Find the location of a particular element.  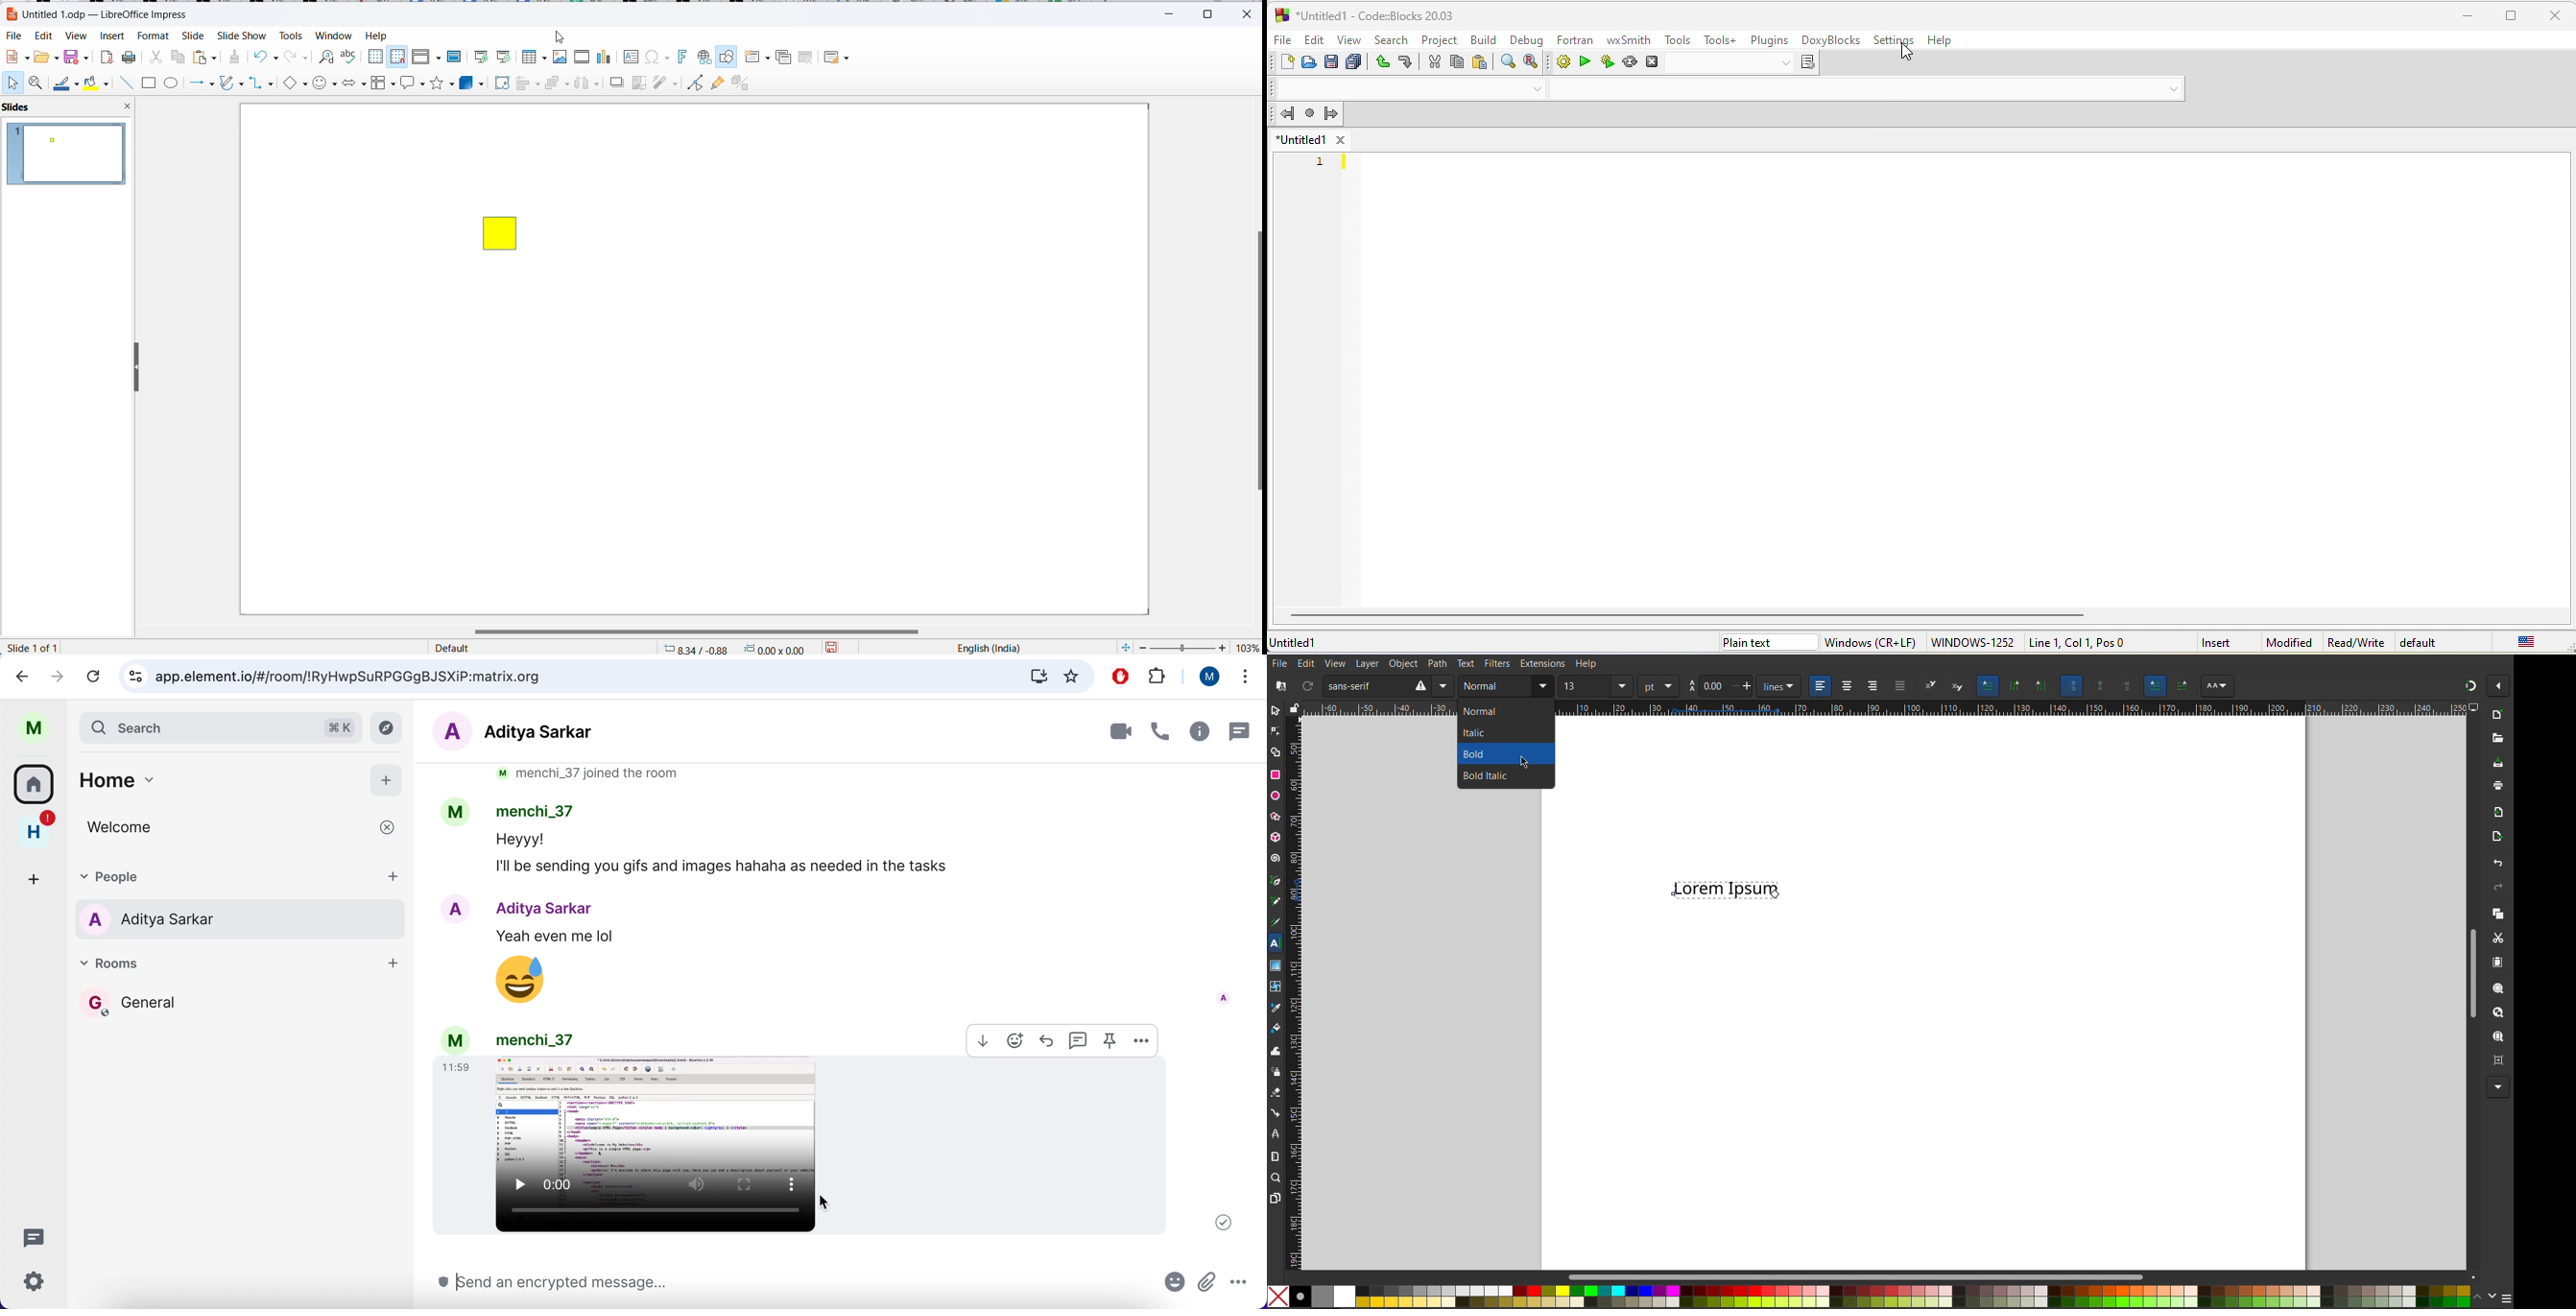

Toggle extrusion is located at coordinates (744, 83).